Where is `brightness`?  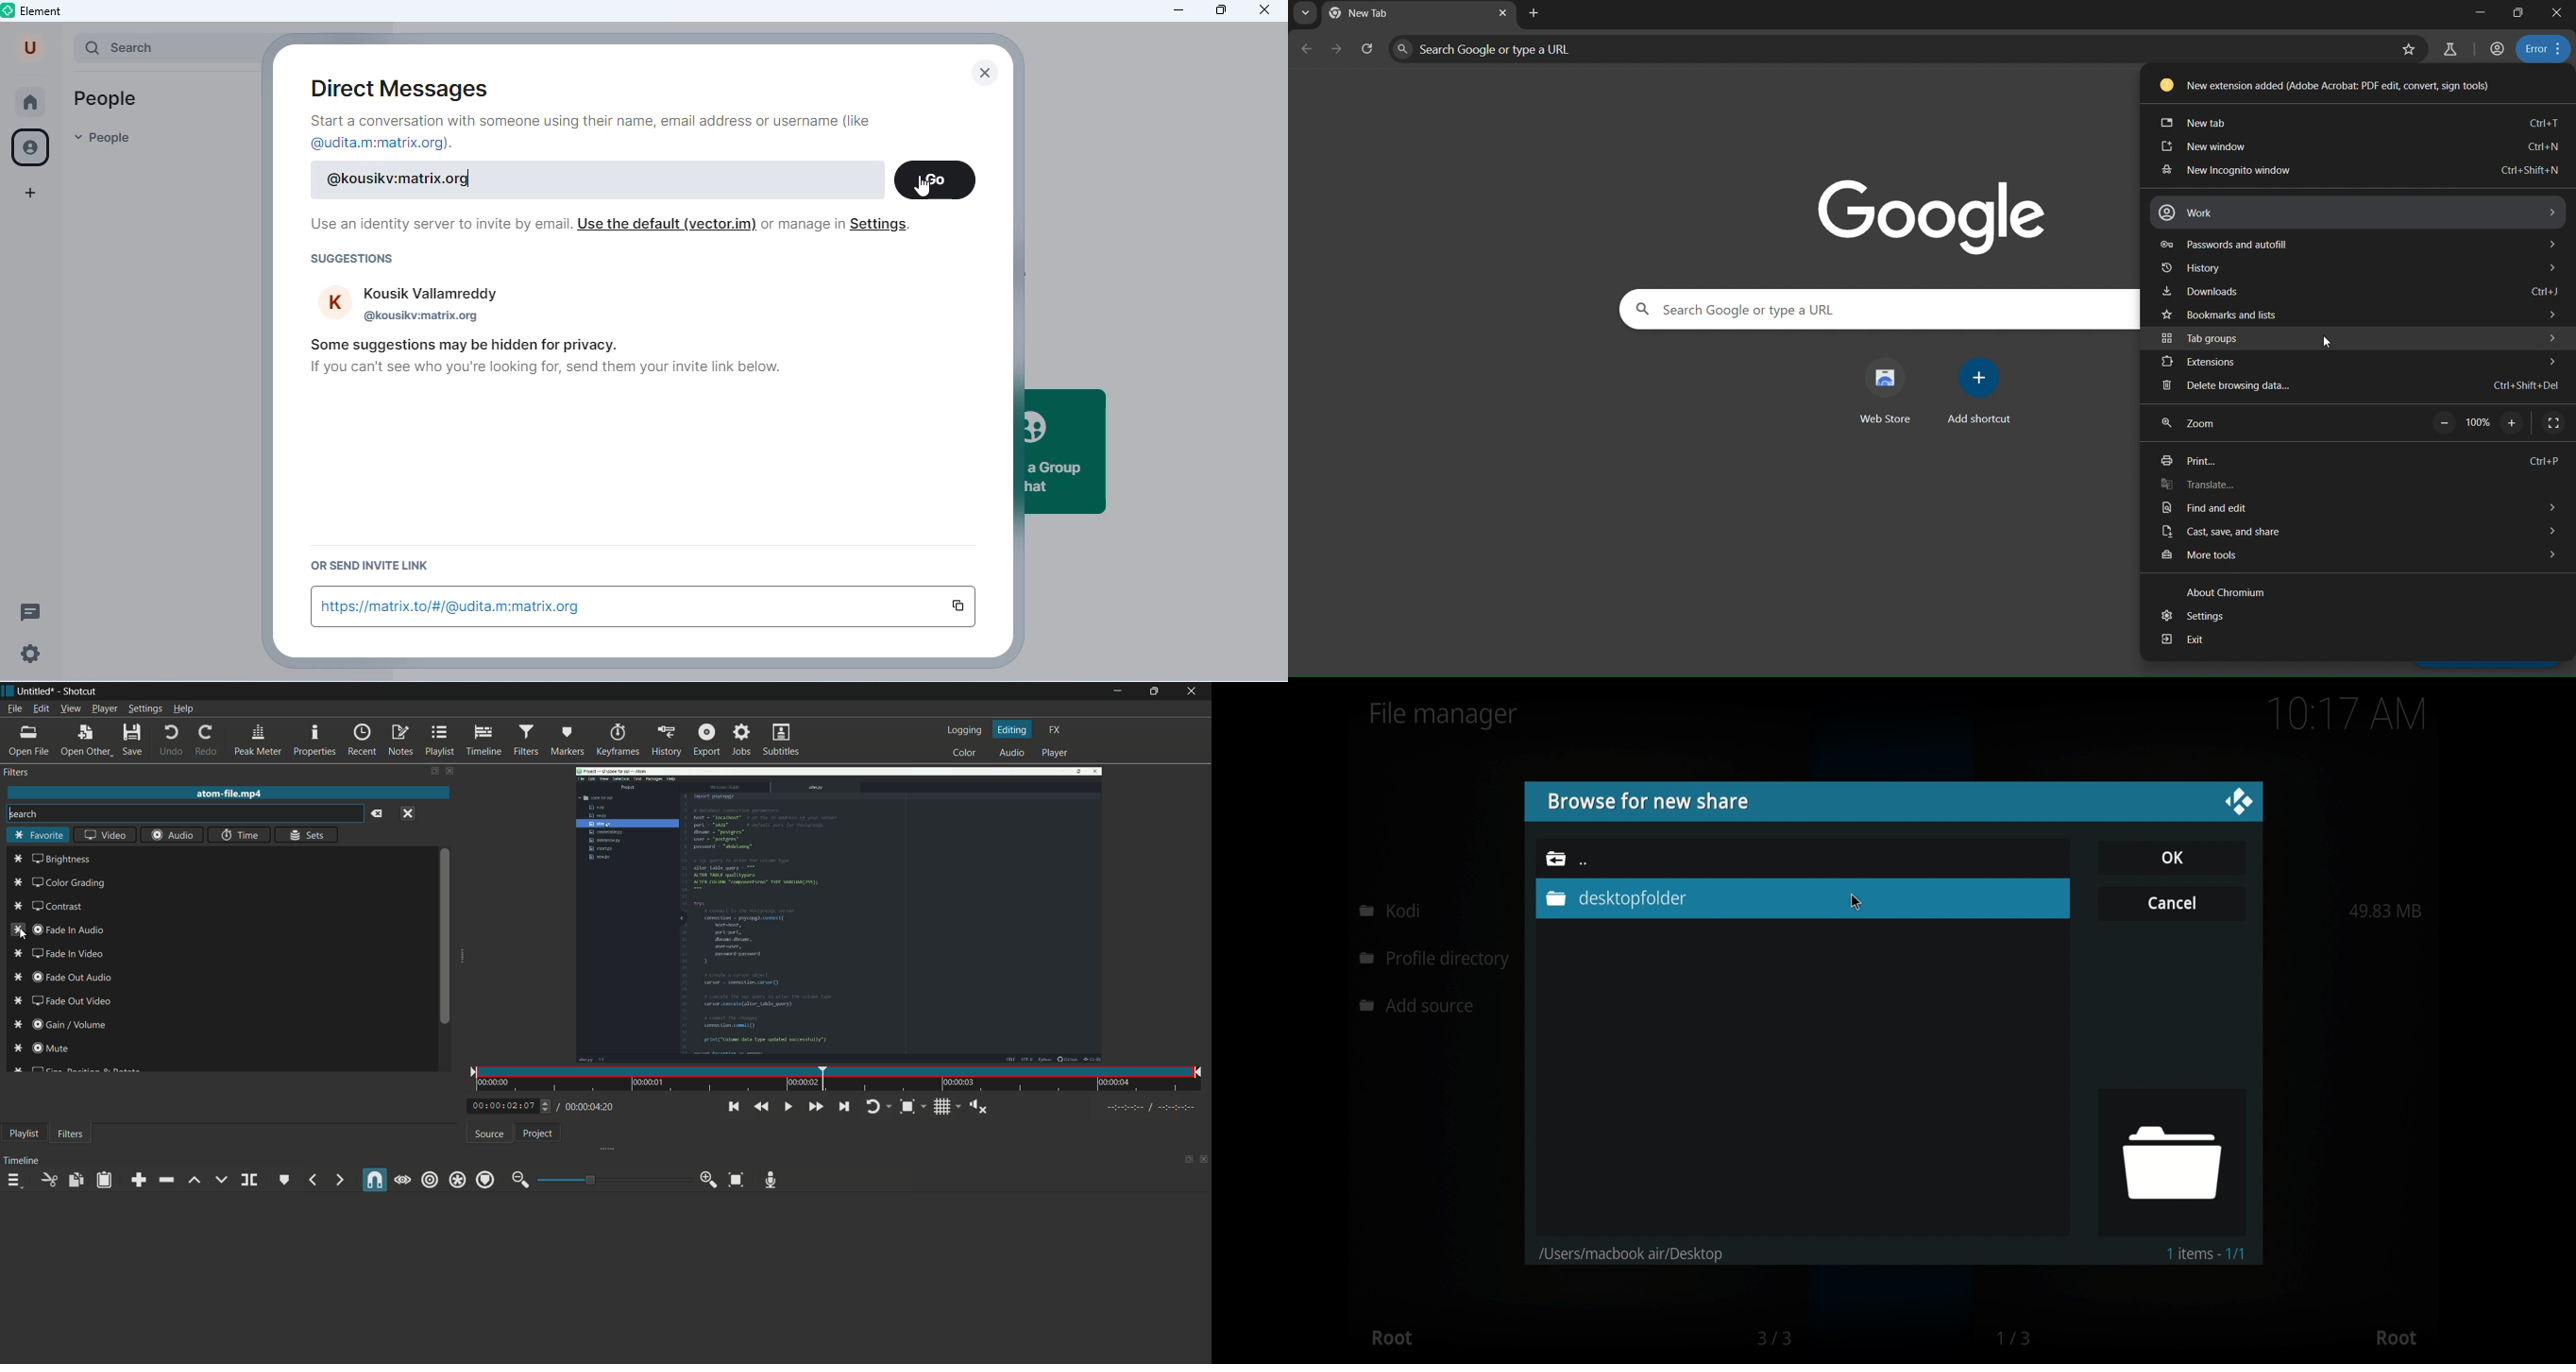
brightness is located at coordinates (62, 859).